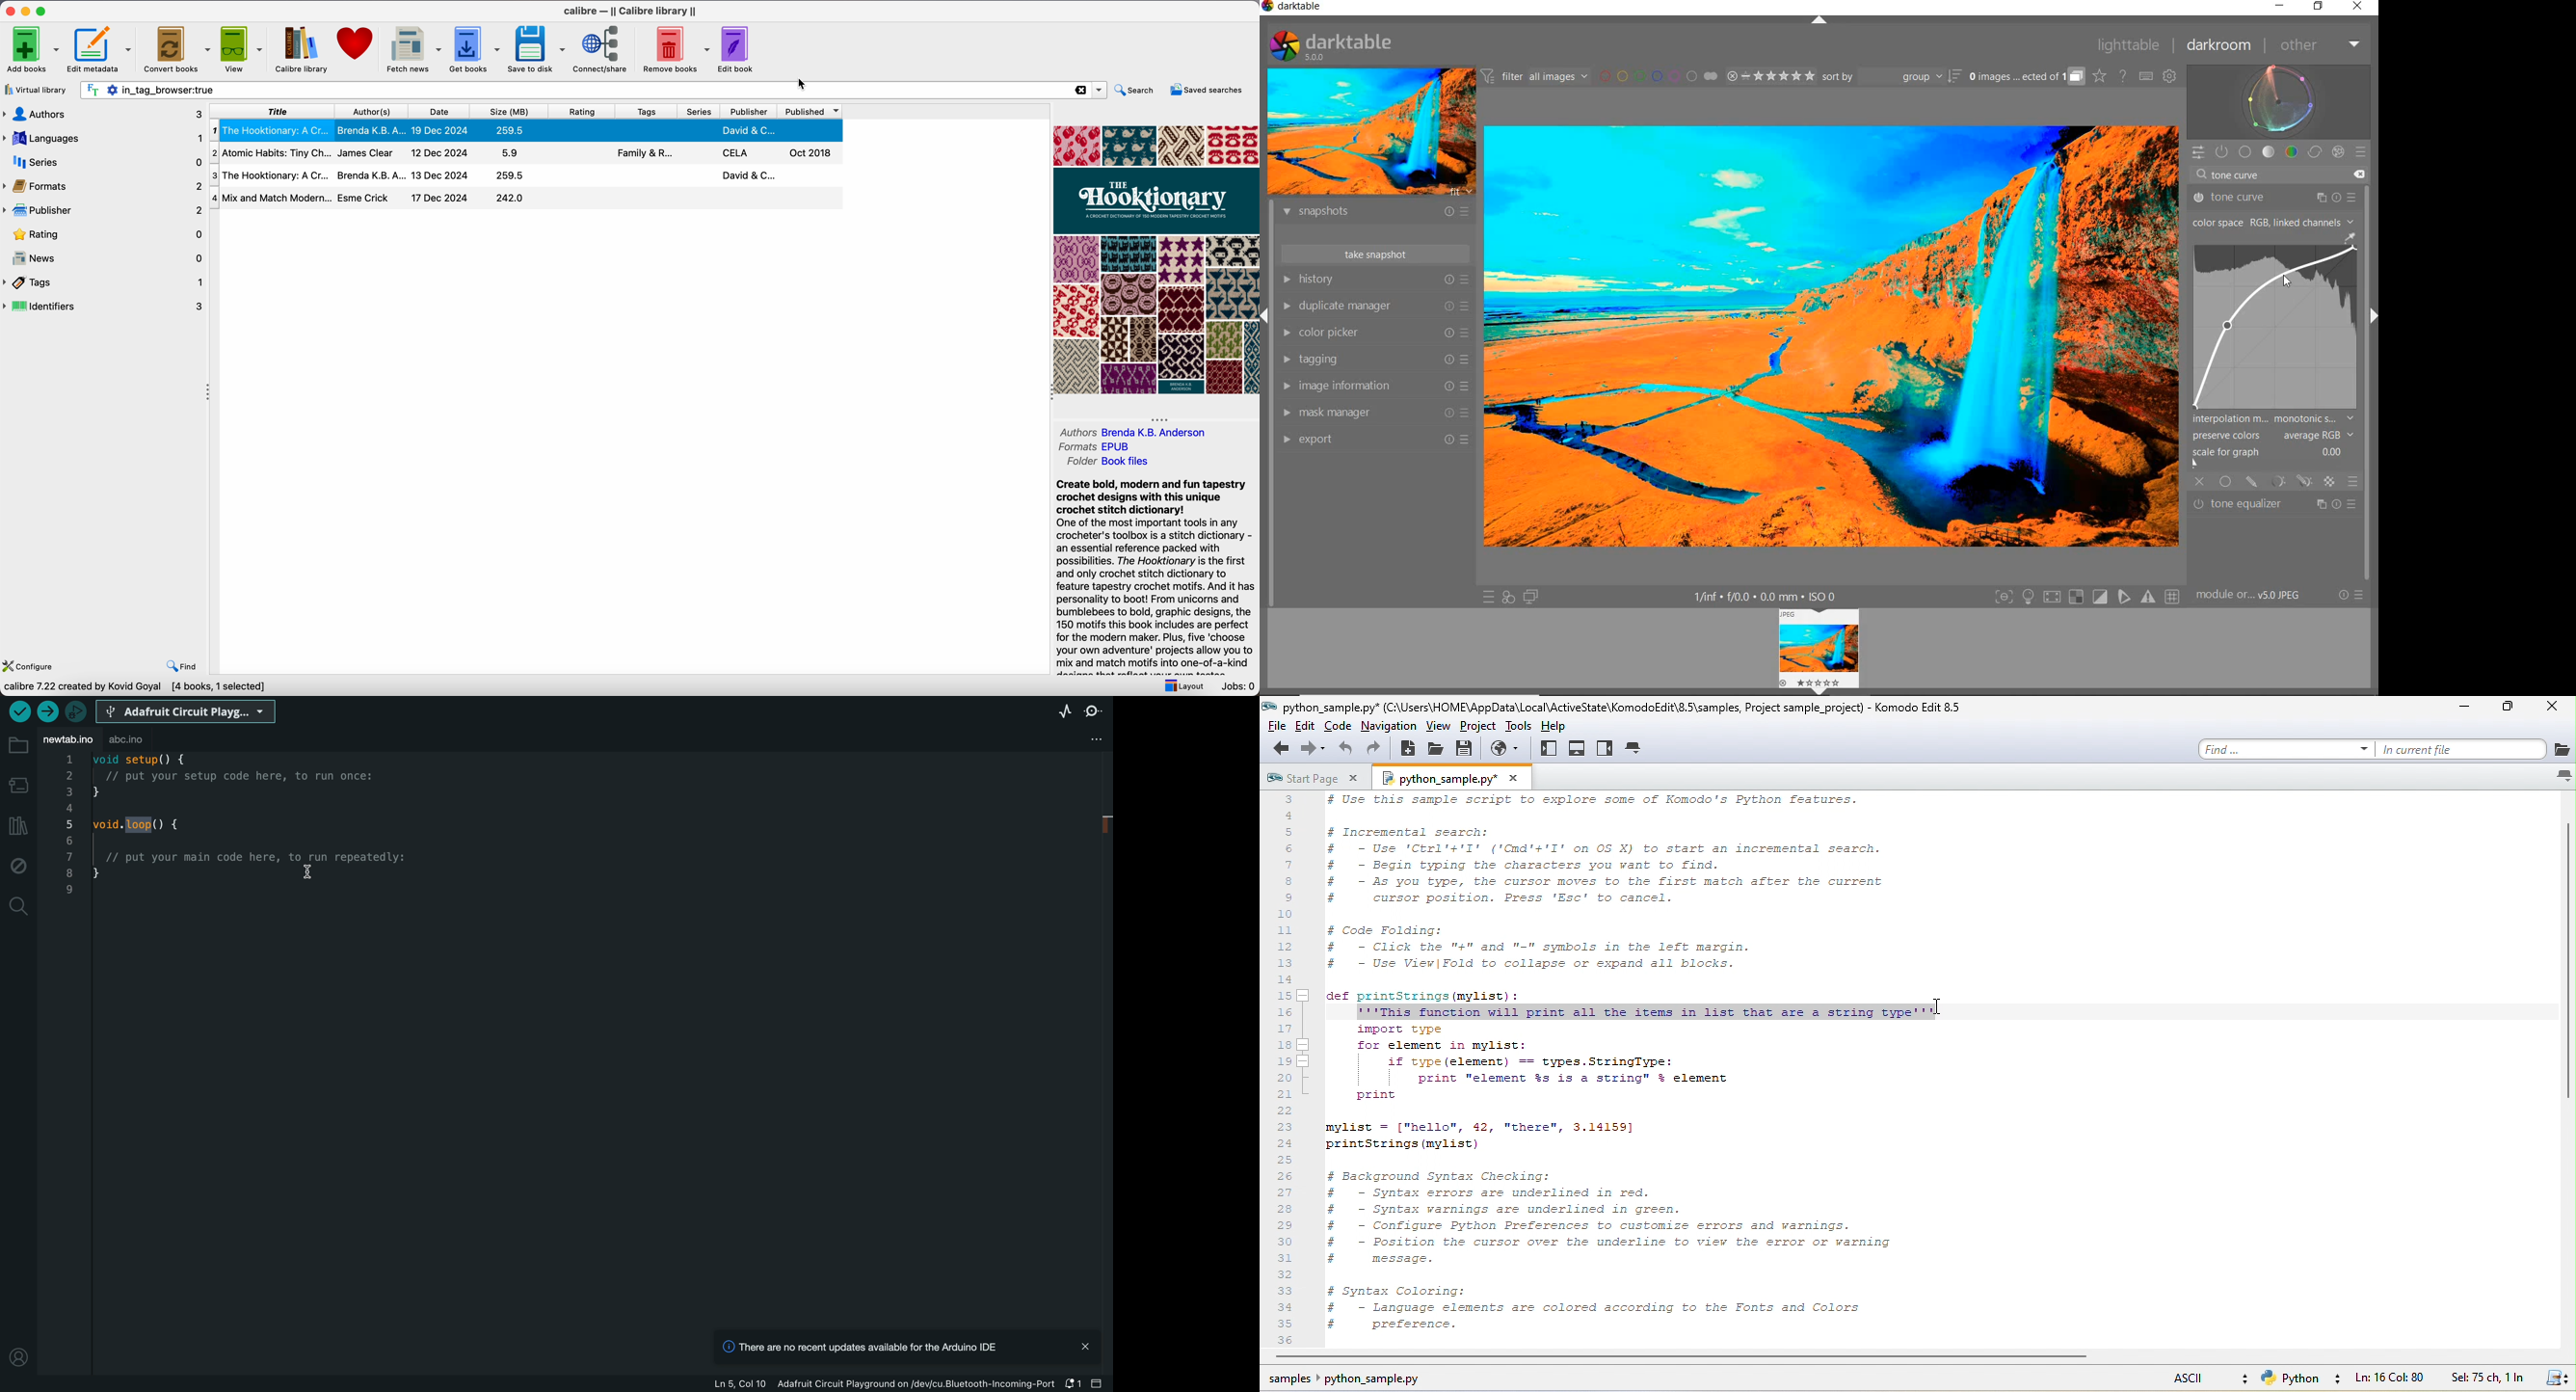  What do you see at coordinates (440, 197) in the screenshot?
I see `17 Dec 2024` at bounding box center [440, 197].